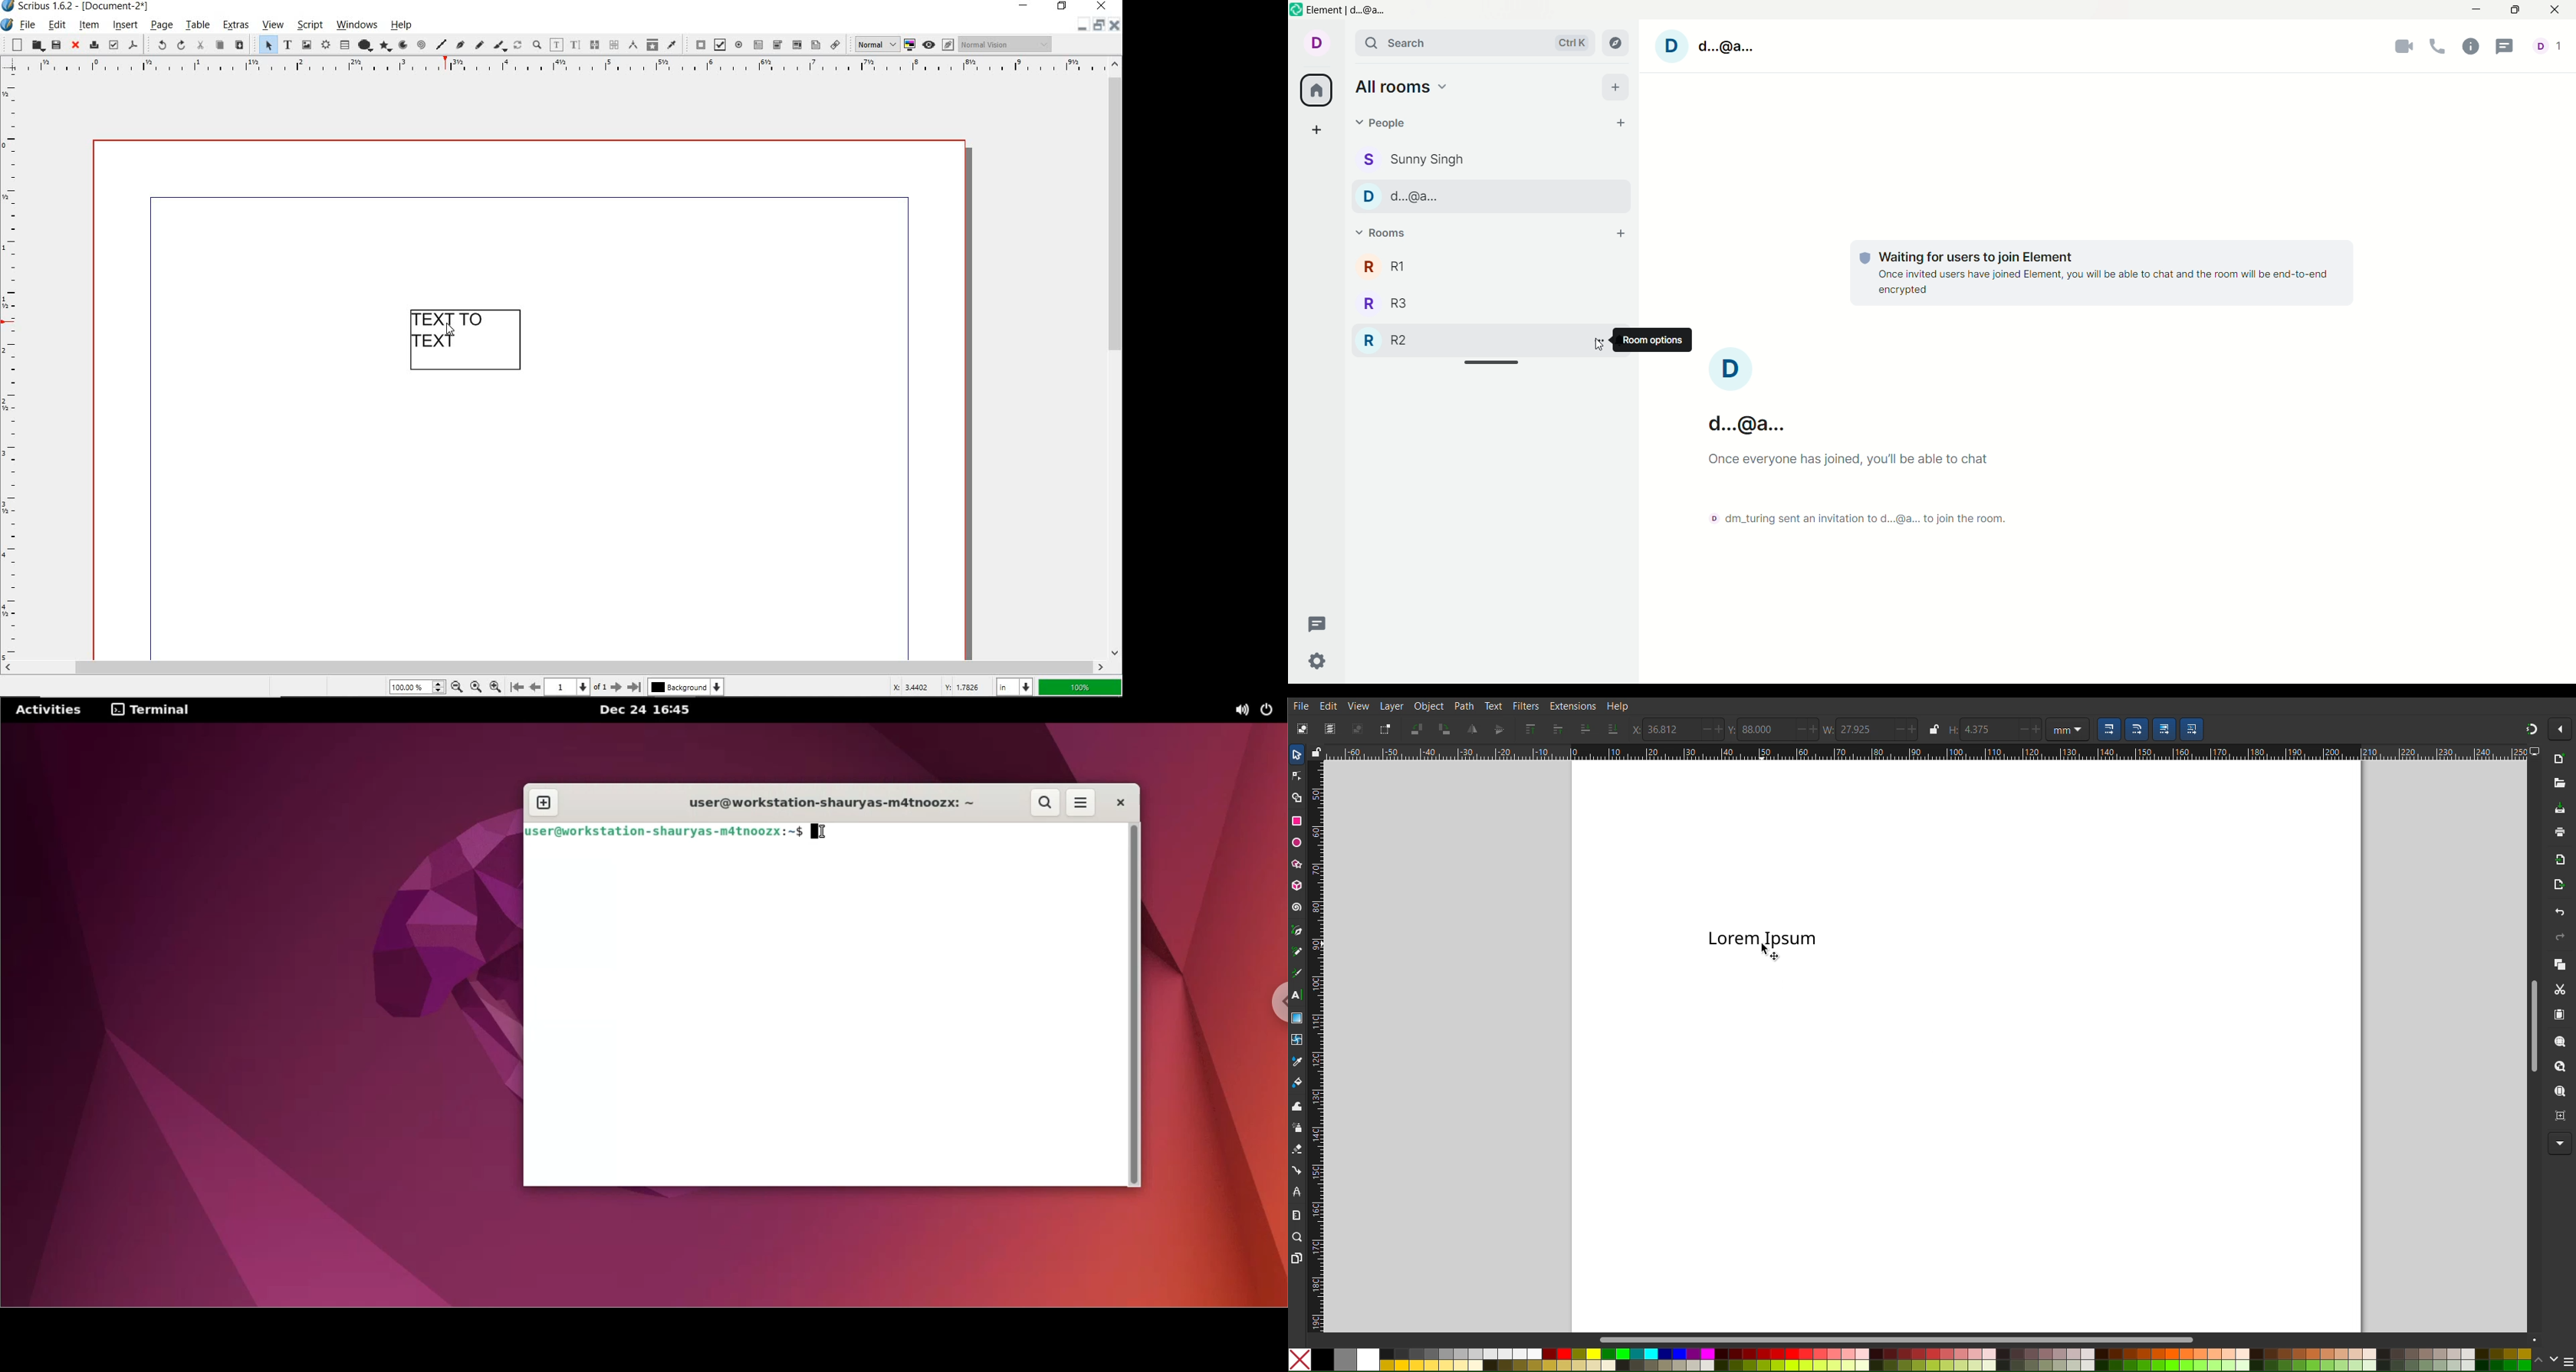  I want to click on preview mode, so click(939, 45).